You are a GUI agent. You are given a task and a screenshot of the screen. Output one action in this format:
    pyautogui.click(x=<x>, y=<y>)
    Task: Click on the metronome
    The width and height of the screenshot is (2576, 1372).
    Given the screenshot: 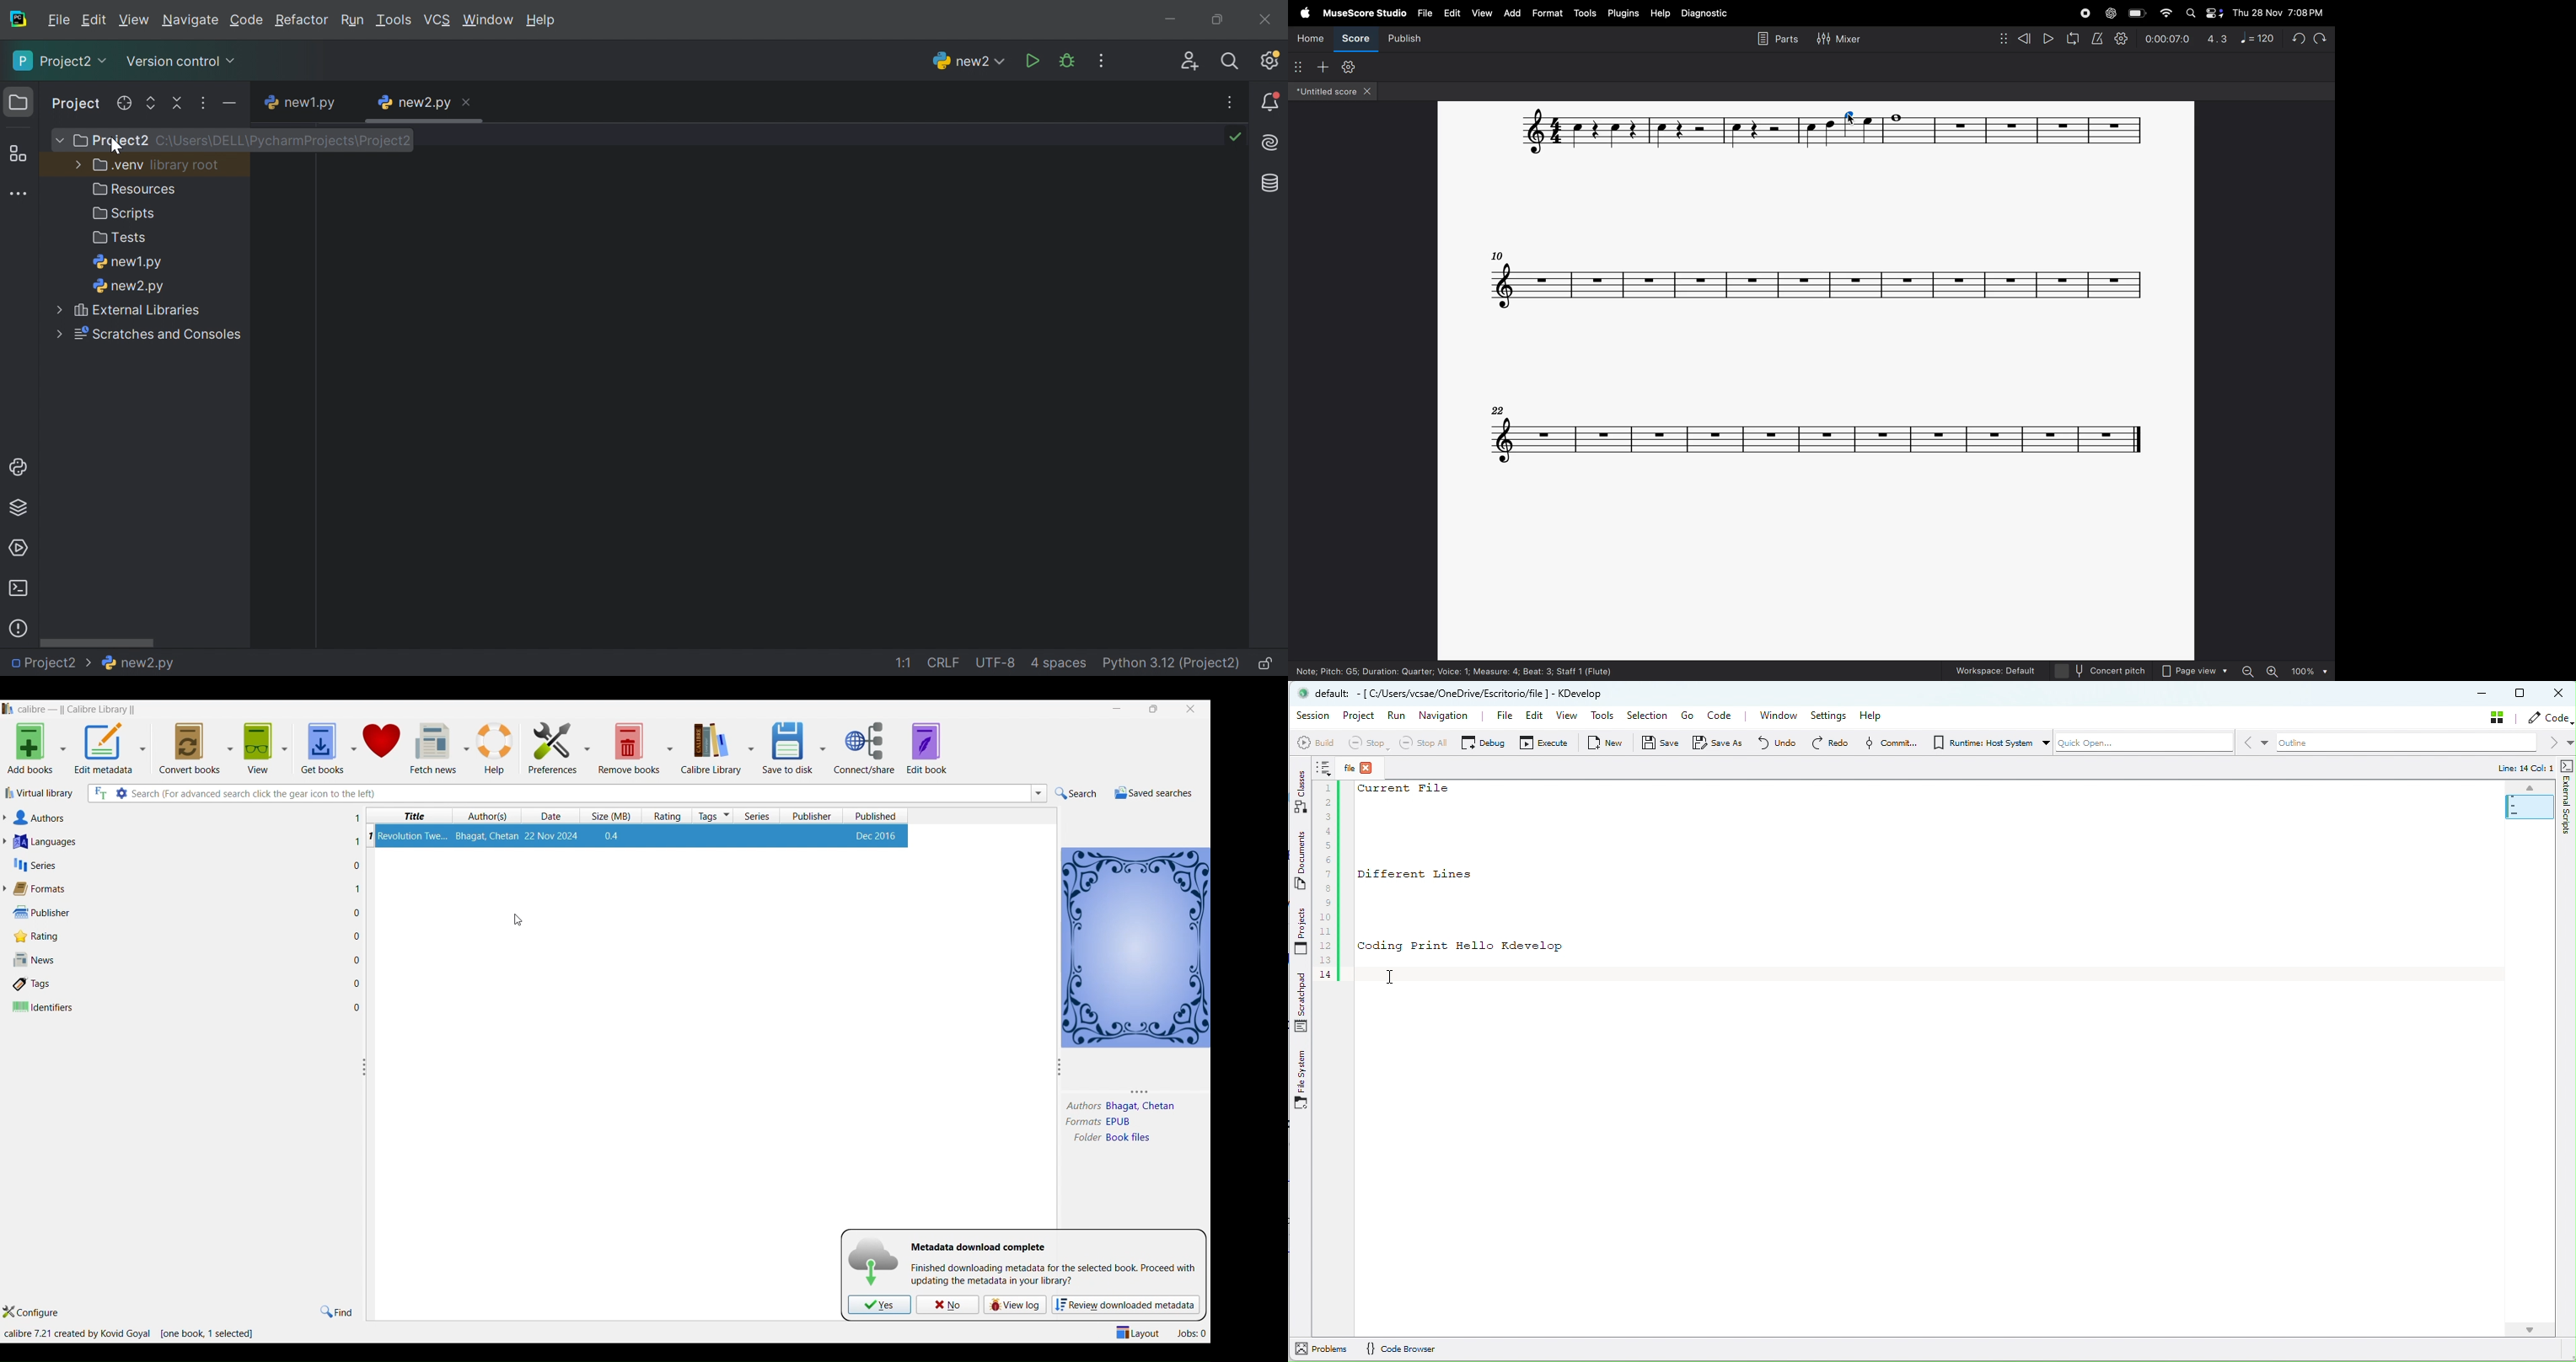 What is the action you would take?
    pyautogui.click(x=2097, y=37)
    